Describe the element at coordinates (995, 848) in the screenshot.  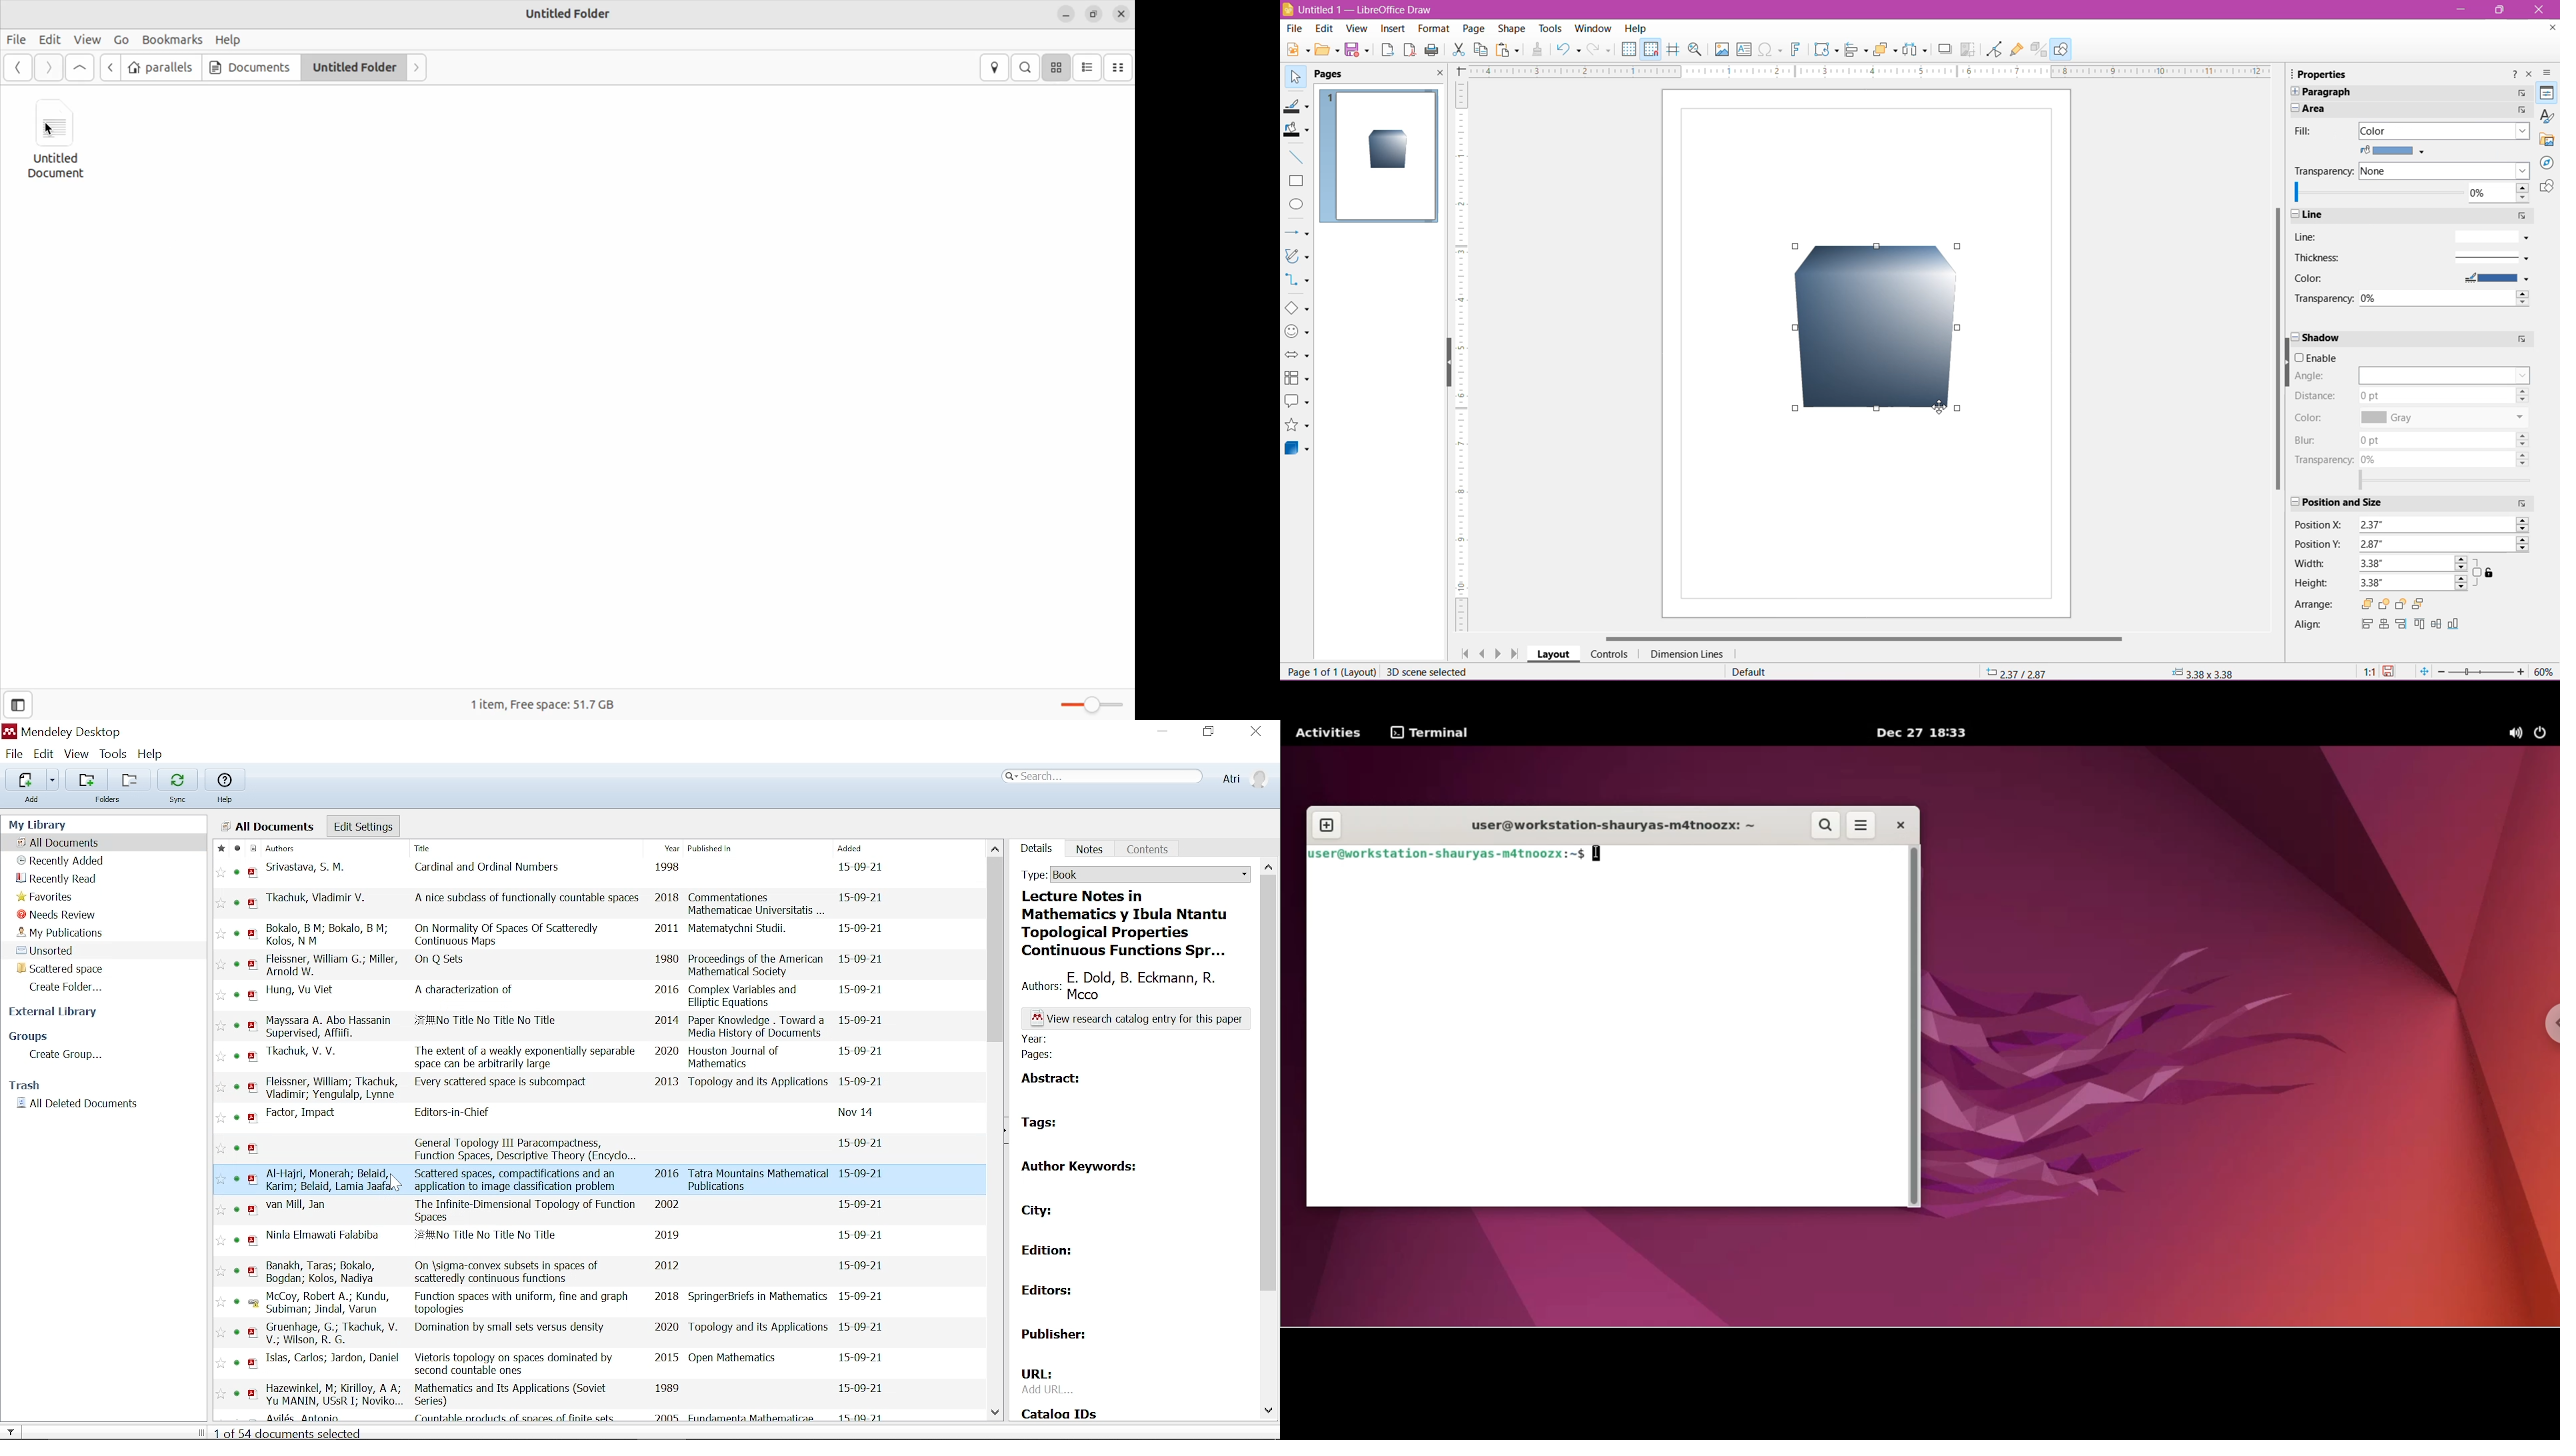
I see `Move up in all files` at that location.